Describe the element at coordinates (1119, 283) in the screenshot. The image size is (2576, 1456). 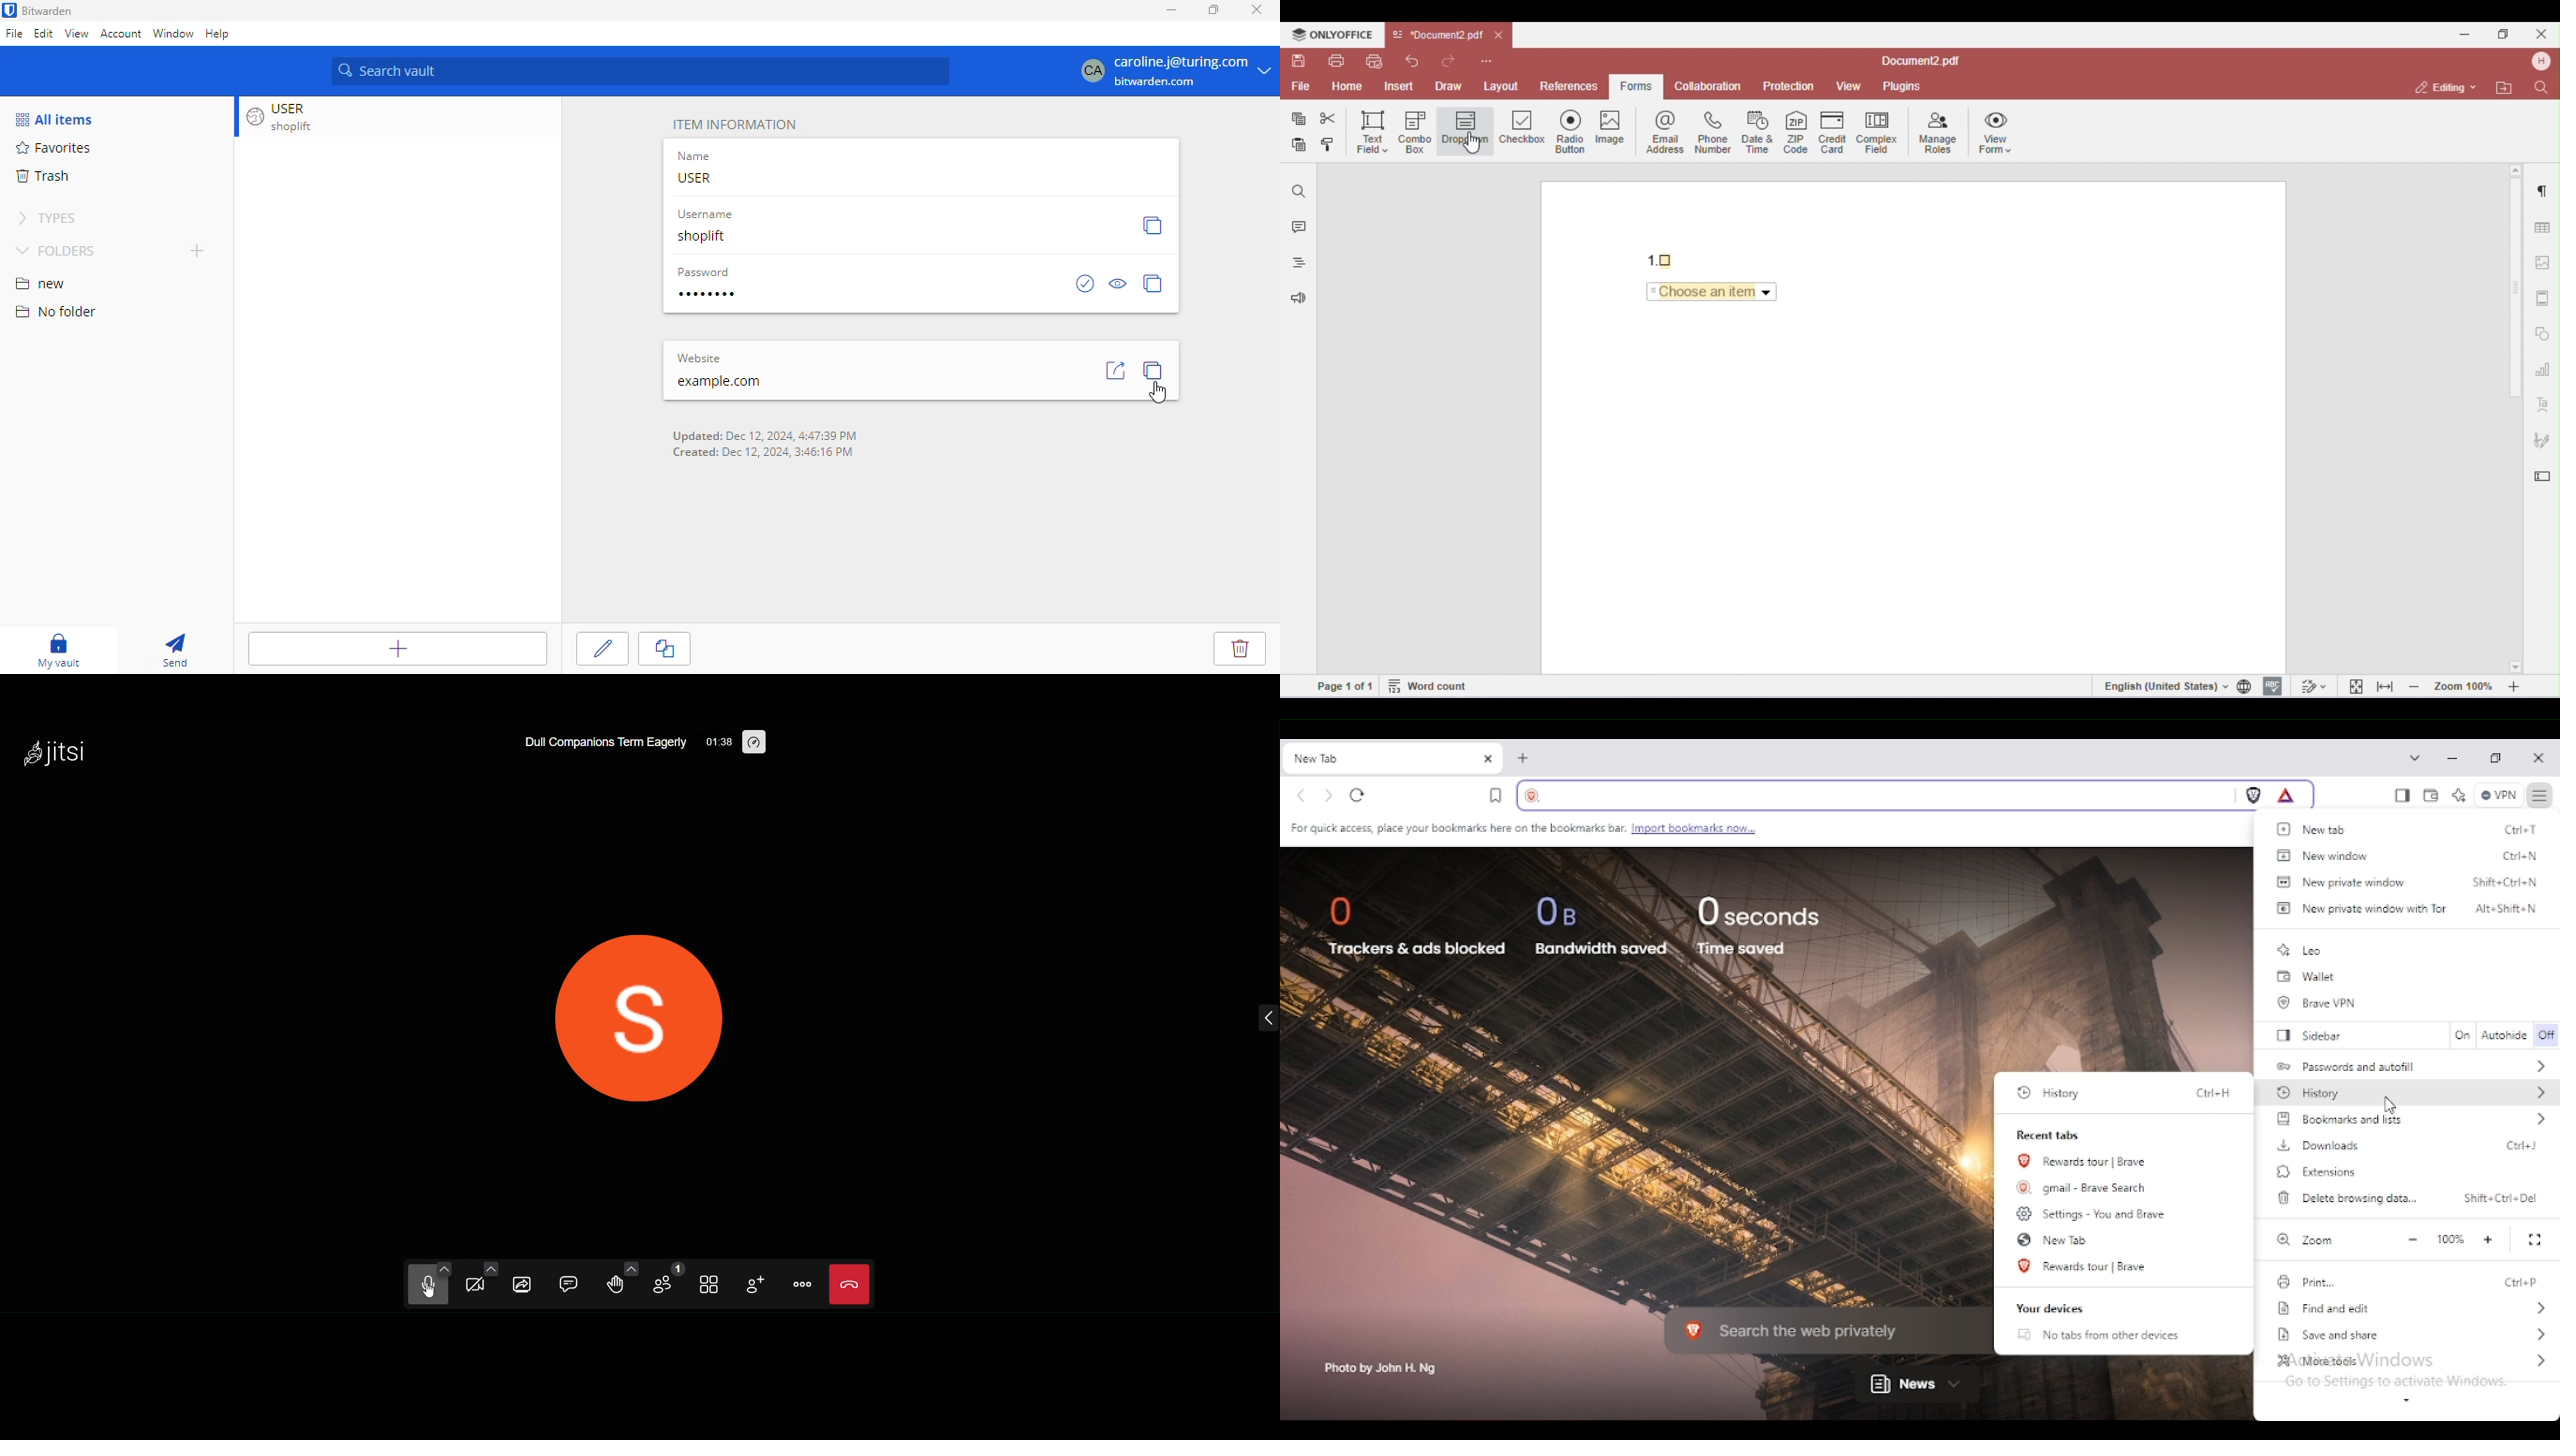
I see `toggle visibility` at that location.